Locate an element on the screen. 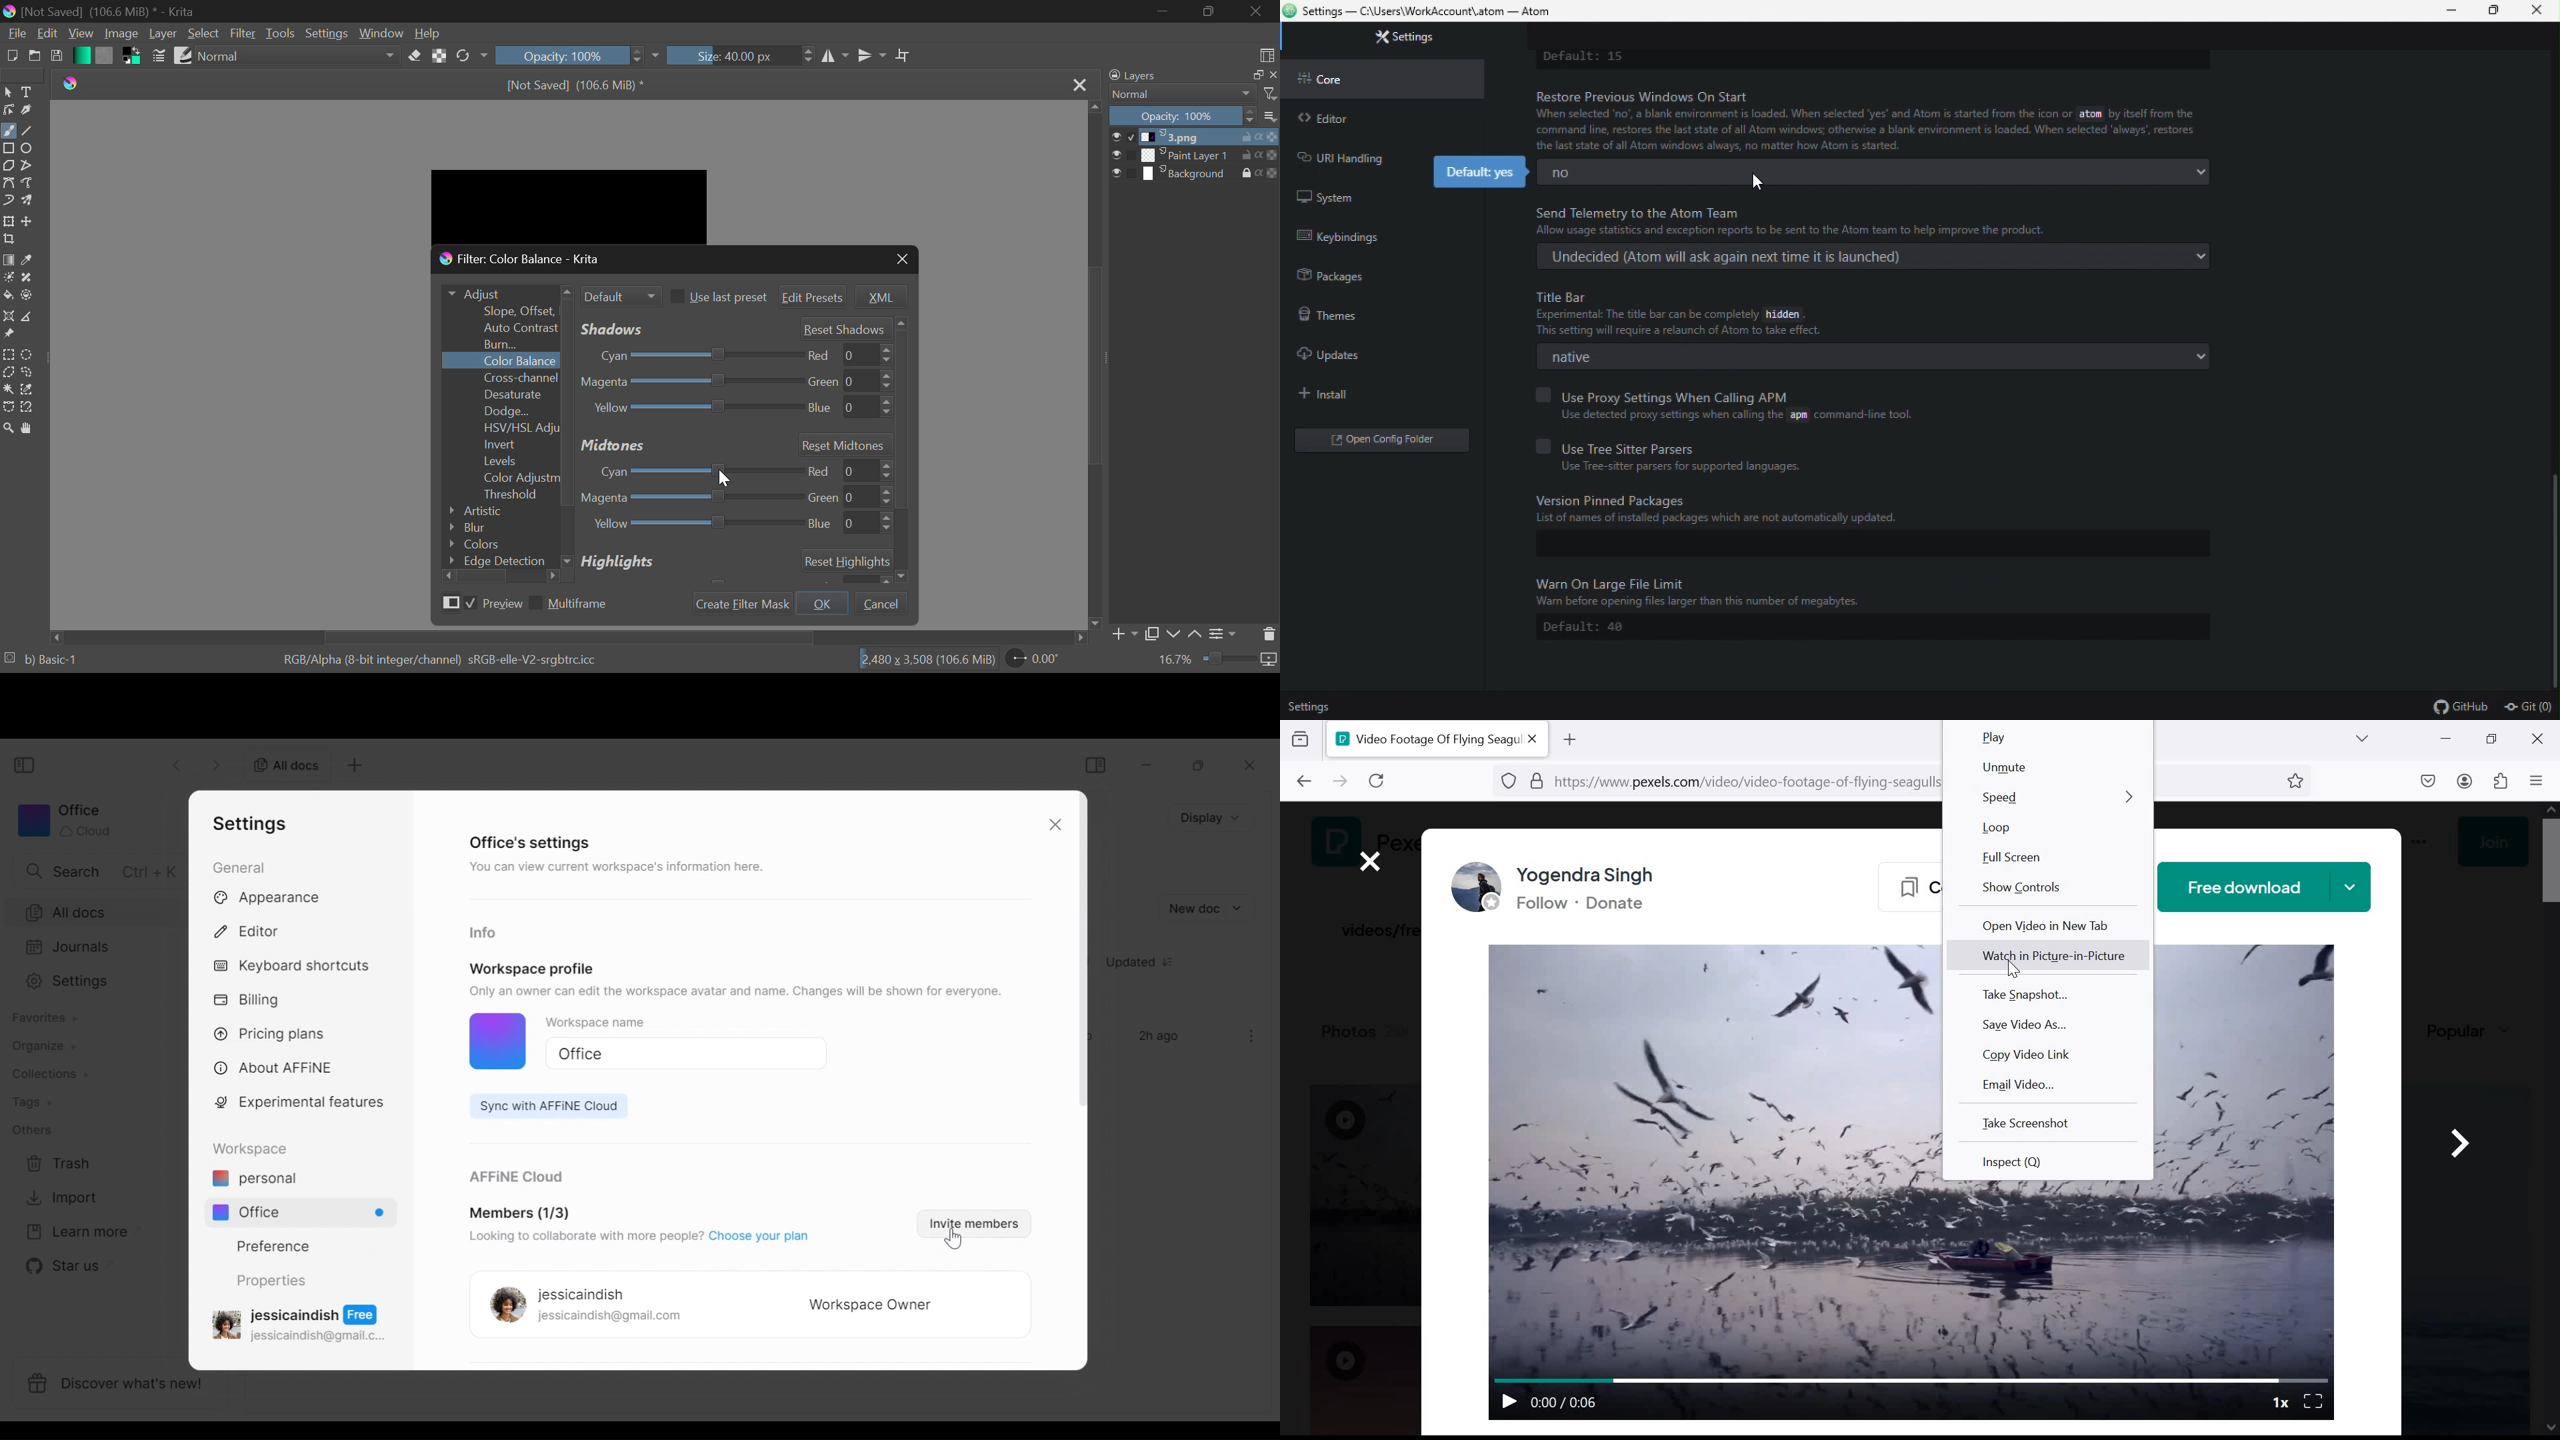  Experimental features is located at coordinates (302, 1105).